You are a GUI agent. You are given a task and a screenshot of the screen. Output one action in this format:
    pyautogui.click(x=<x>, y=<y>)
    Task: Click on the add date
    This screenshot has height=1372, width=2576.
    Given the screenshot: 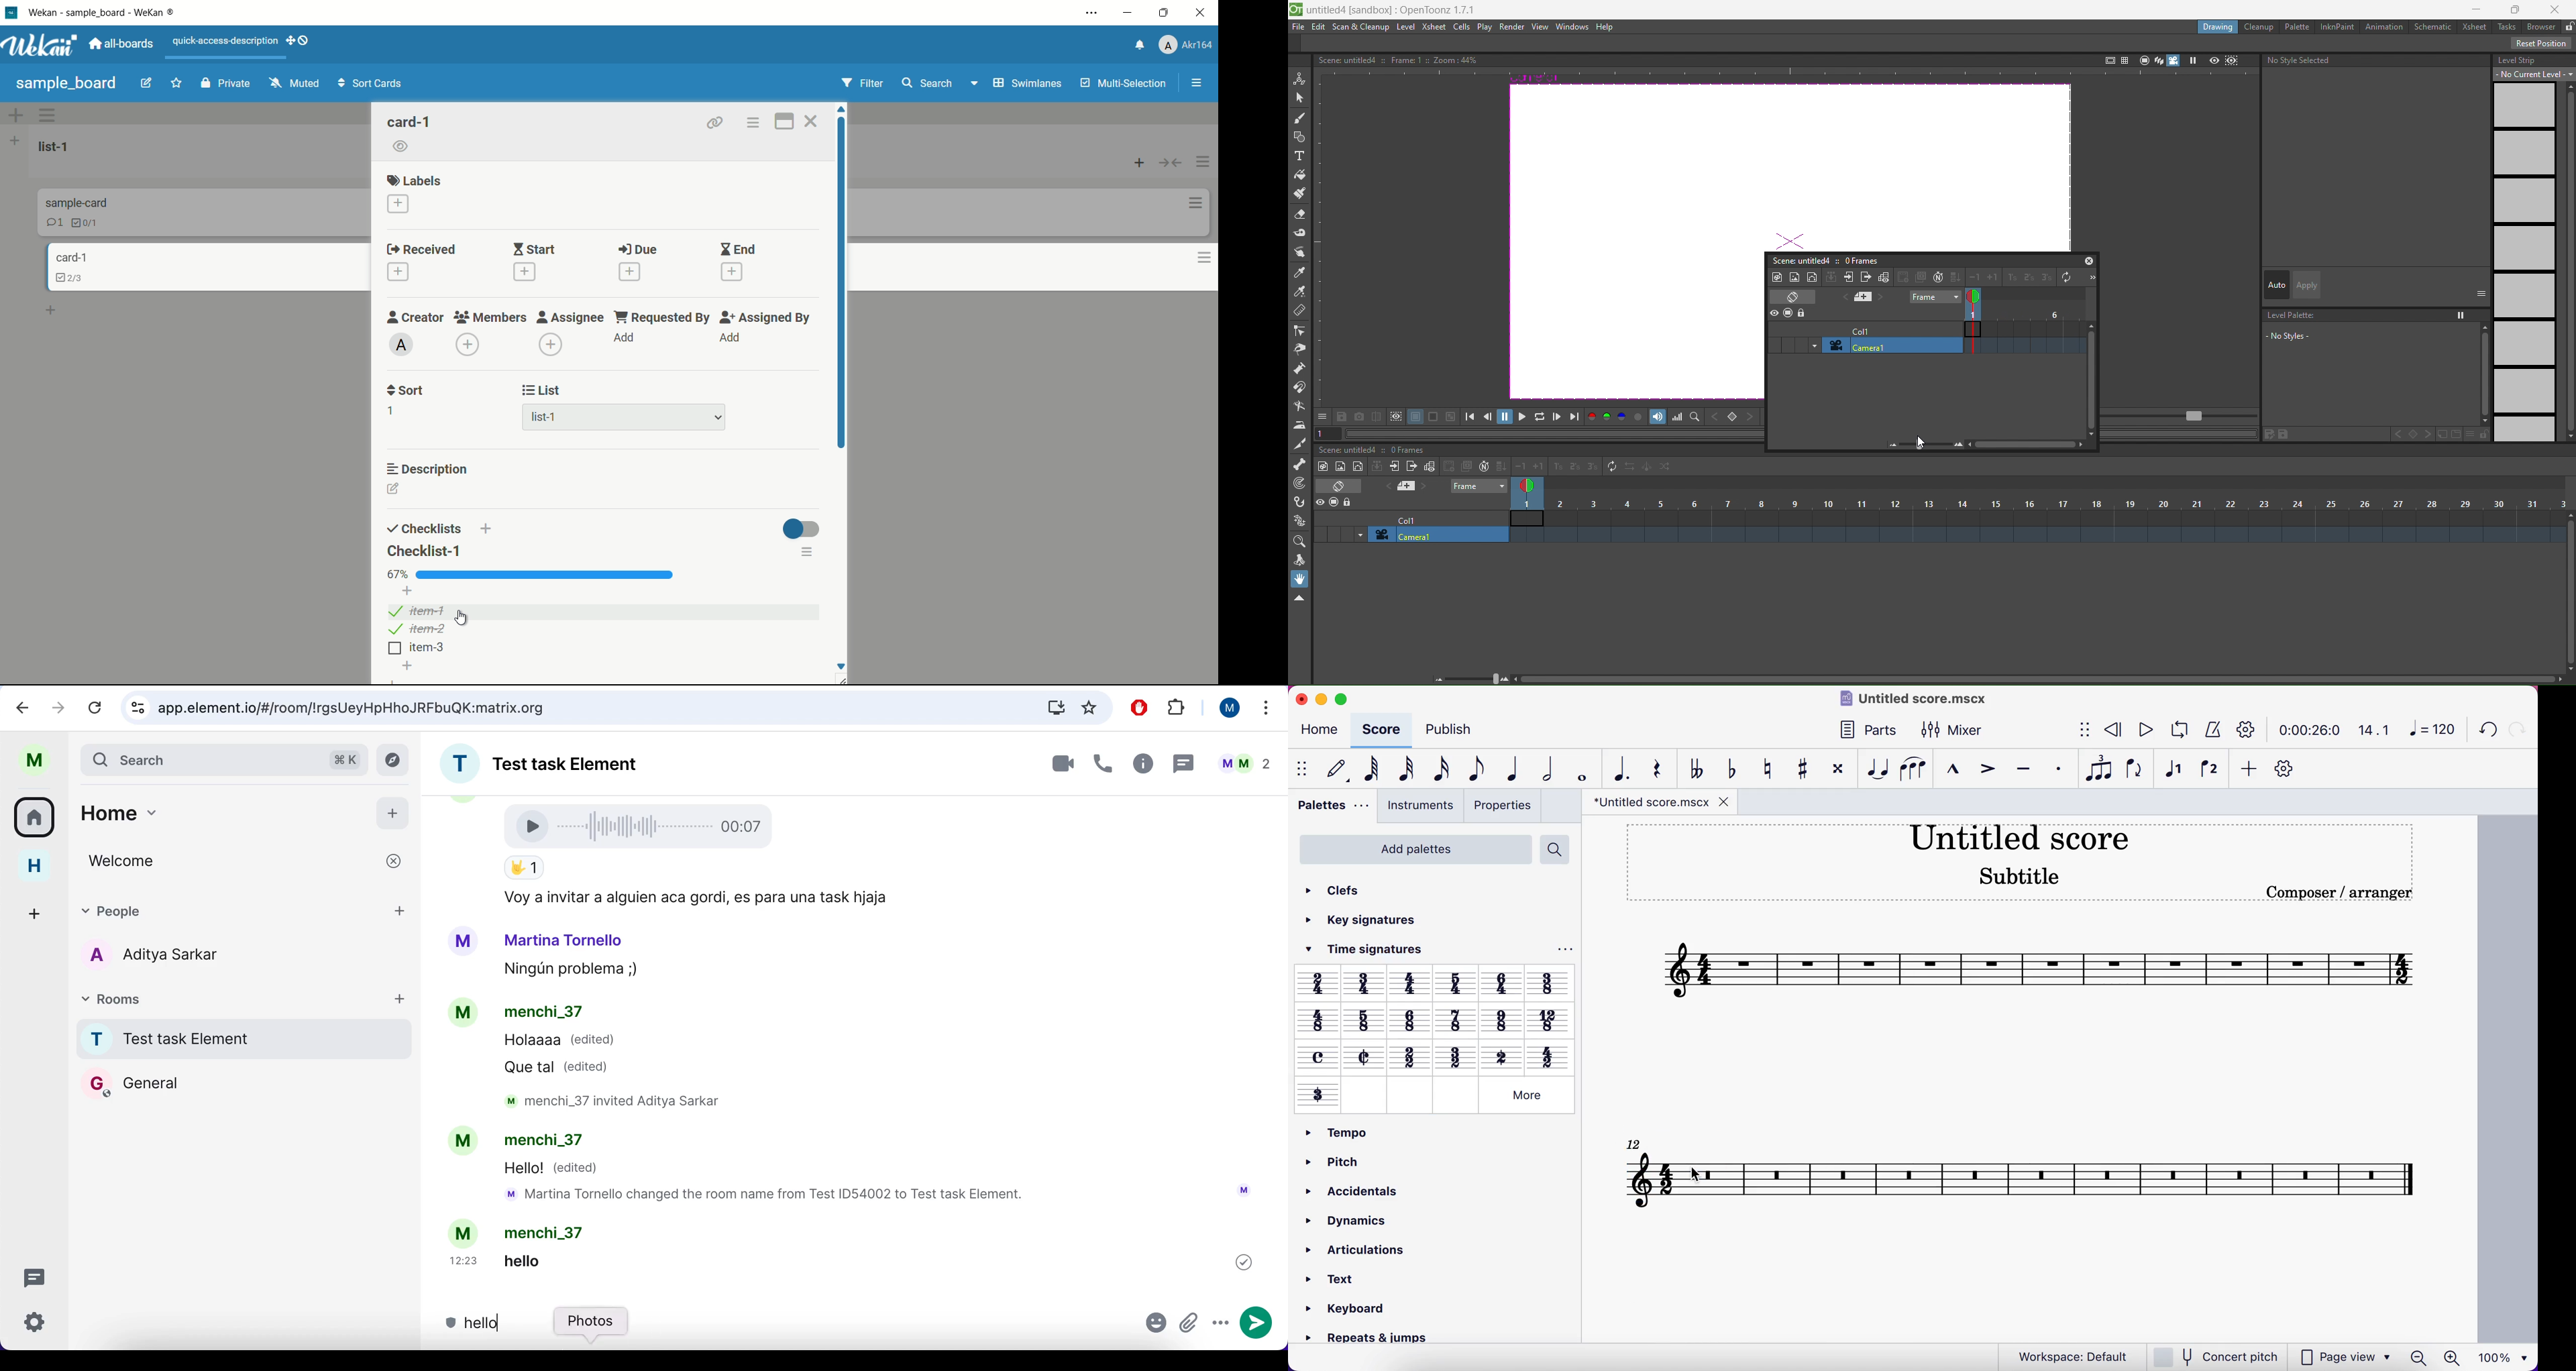 What is the action you would take?
    pyautogui.click(x=630, y=271)
    